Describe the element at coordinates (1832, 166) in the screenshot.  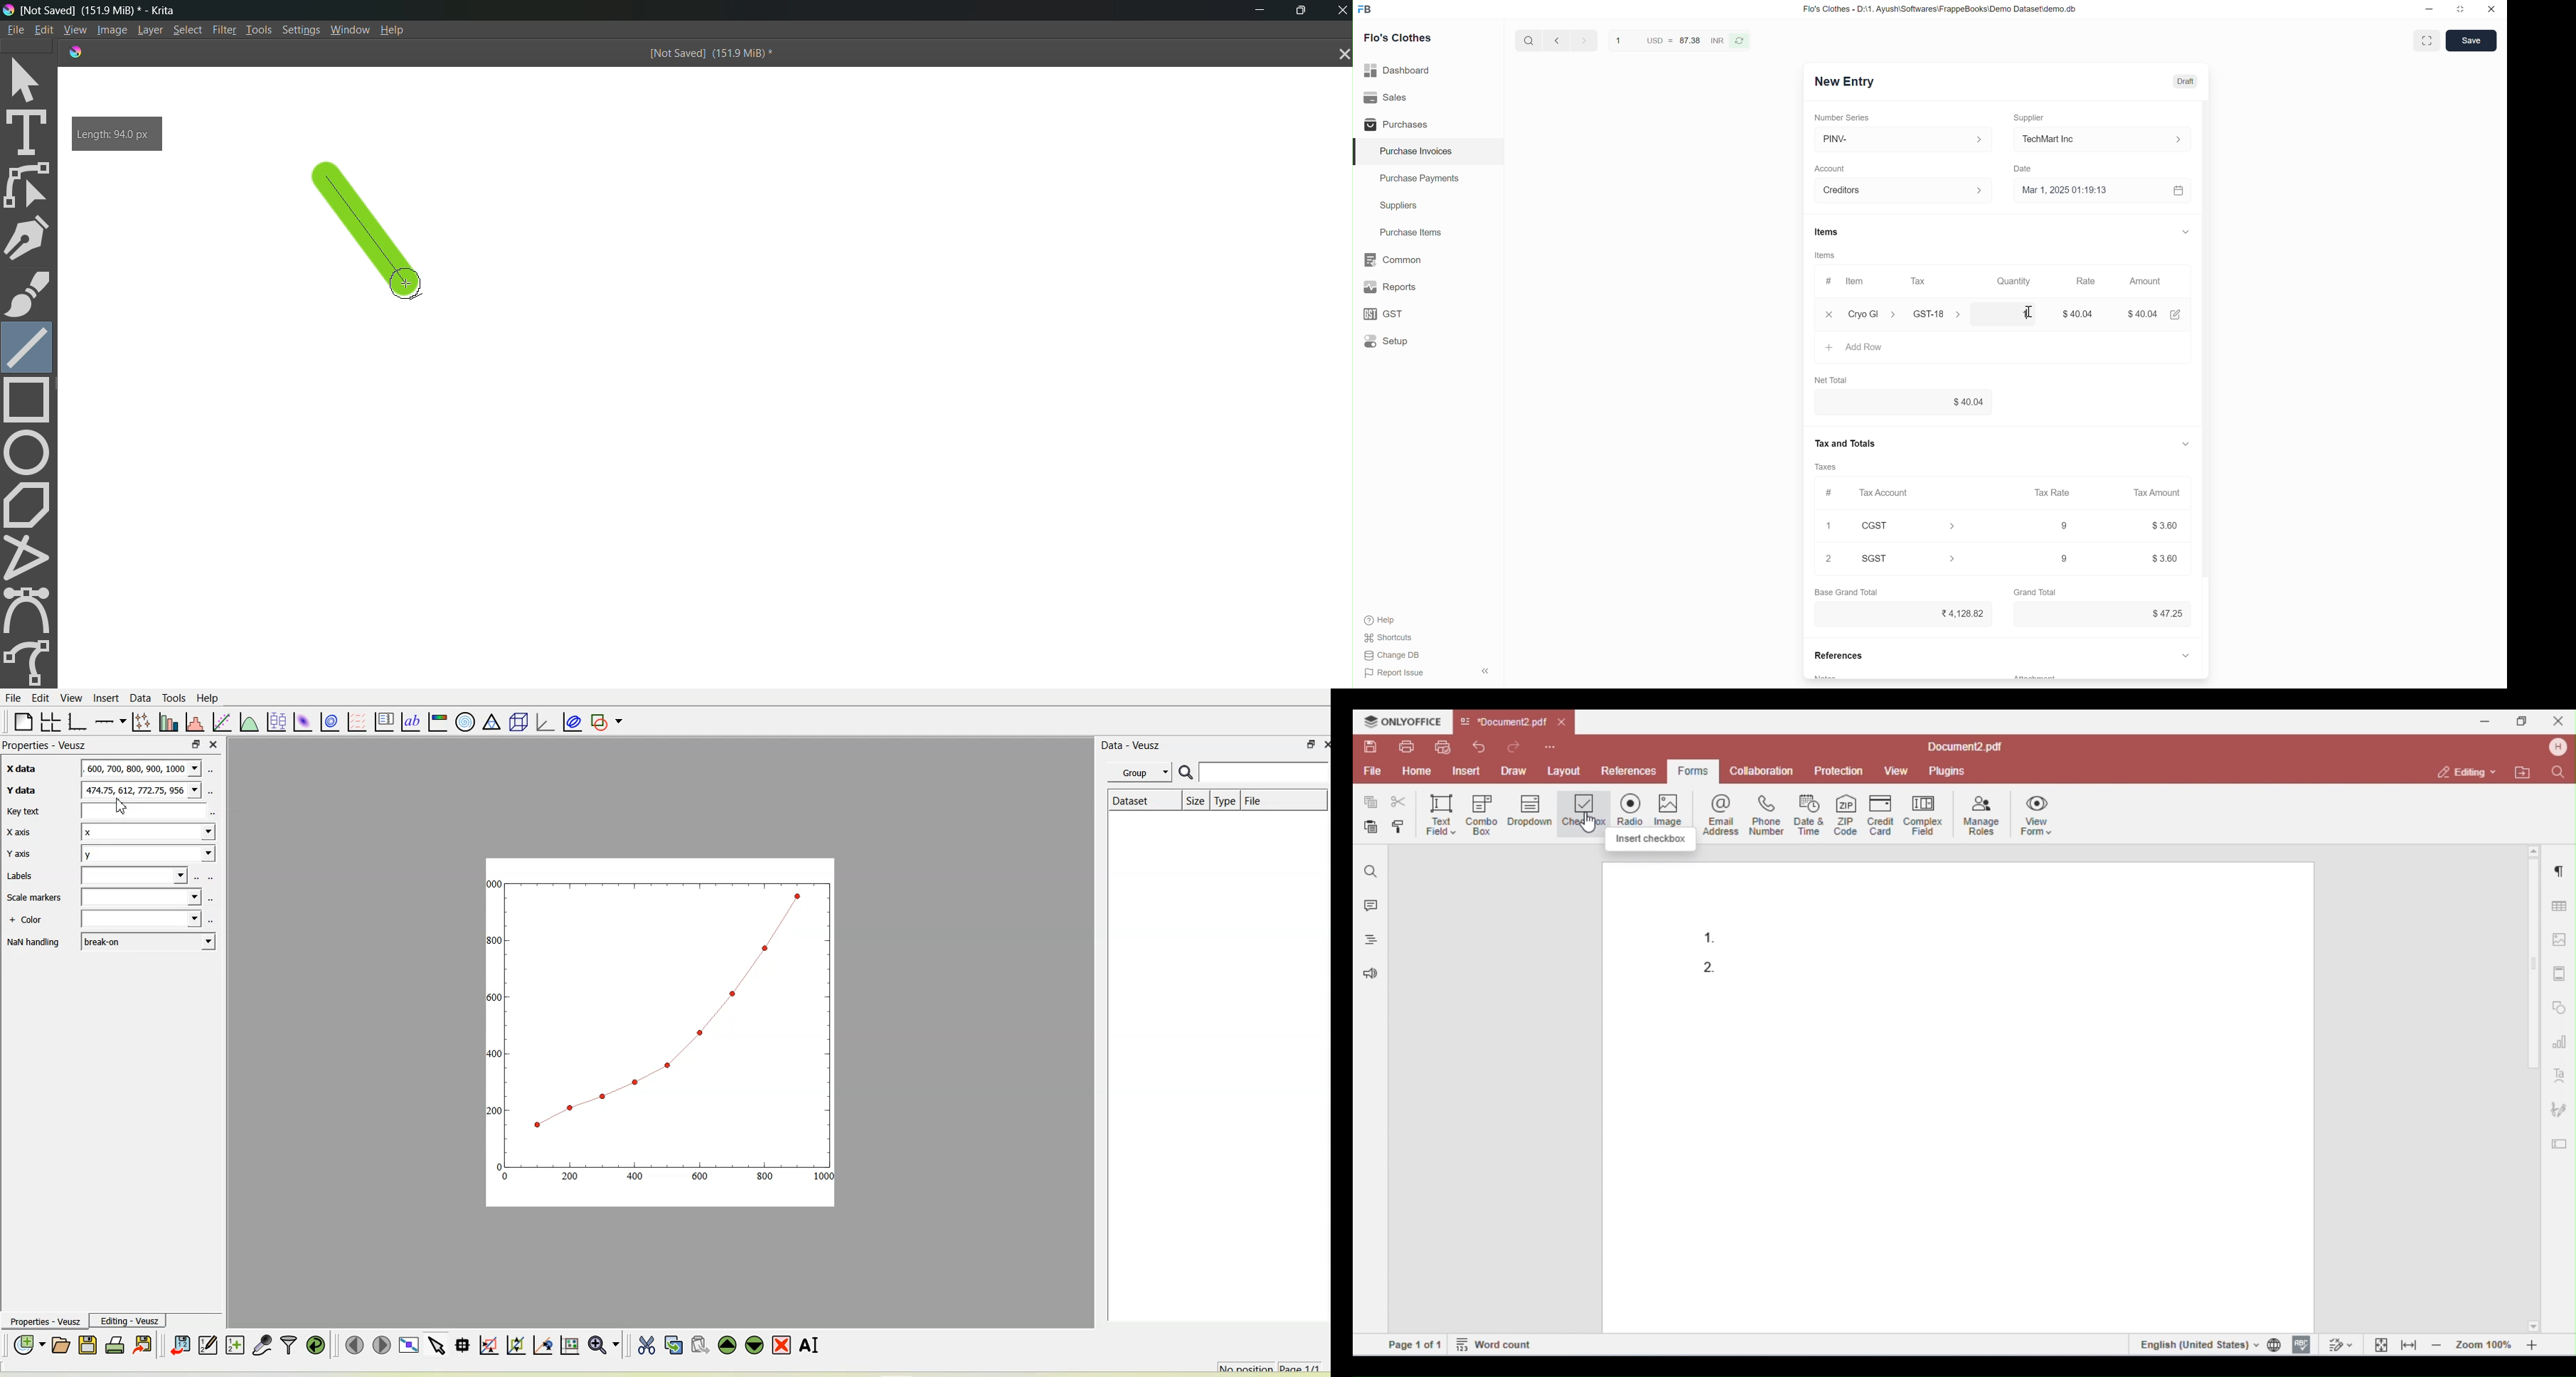
I see `Account` at that location.